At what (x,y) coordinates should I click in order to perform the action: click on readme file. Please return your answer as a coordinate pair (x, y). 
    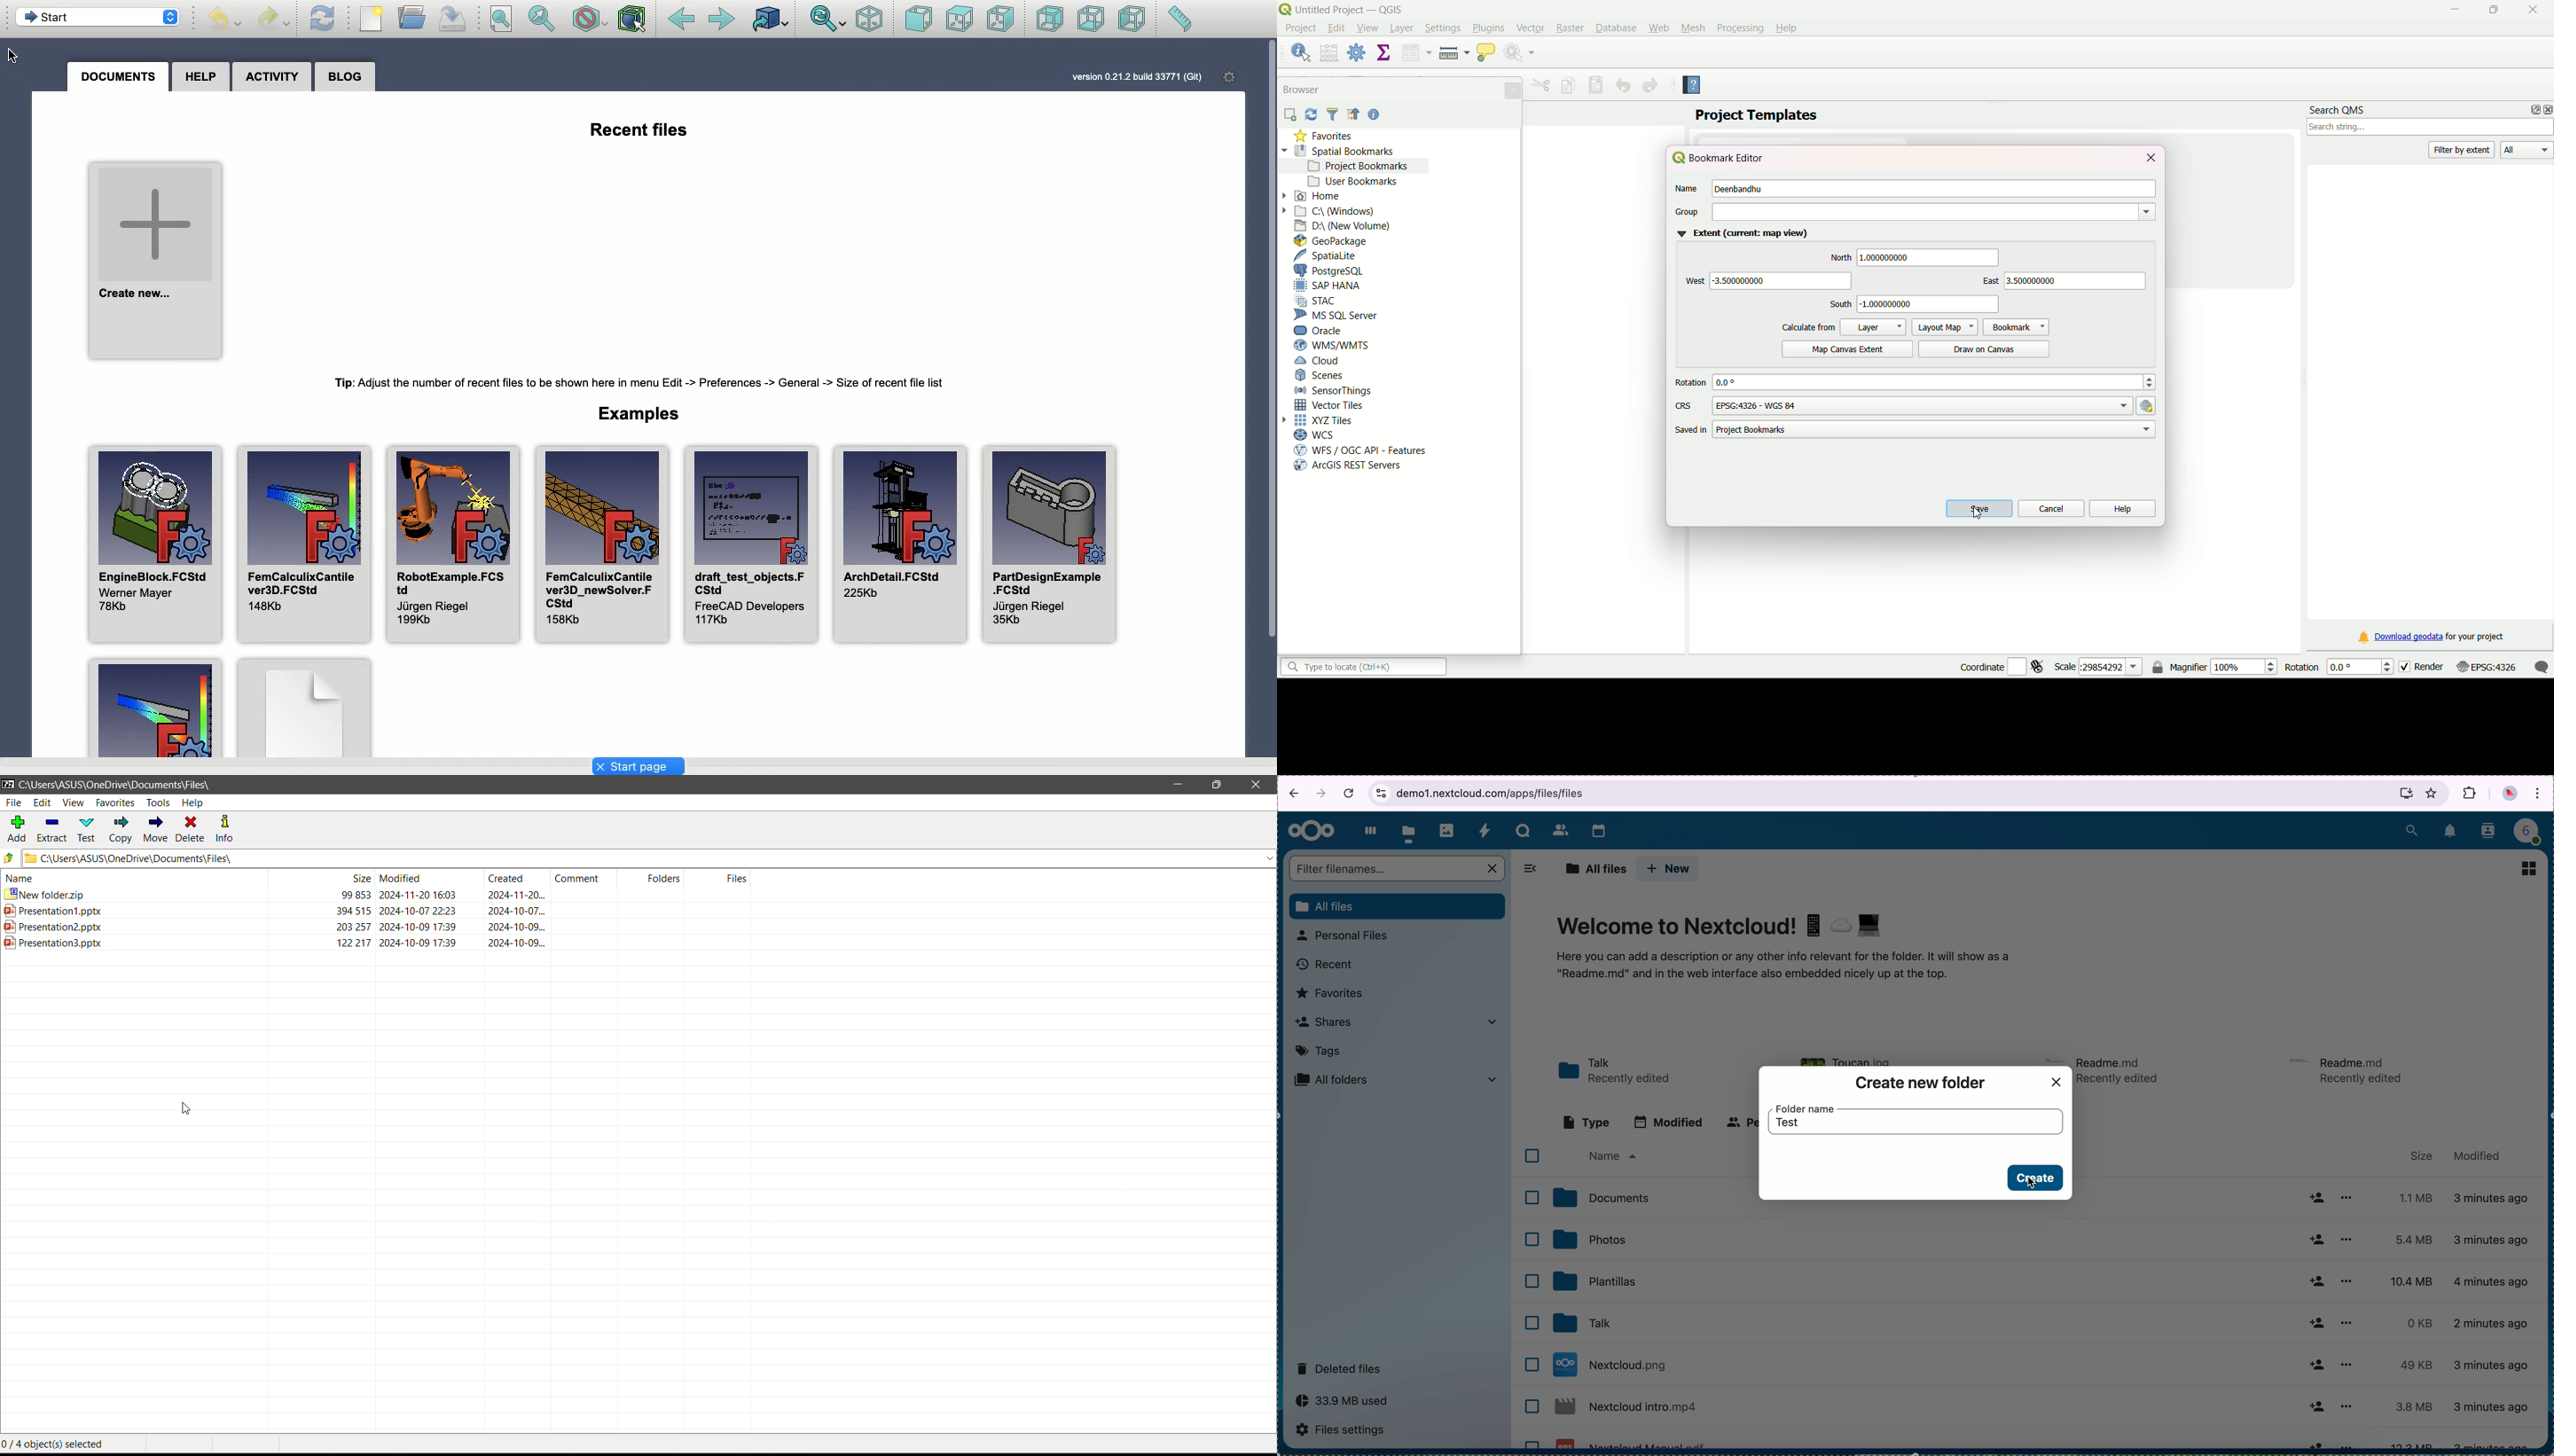
    Looking at the image, I should click on (2120, 1070).